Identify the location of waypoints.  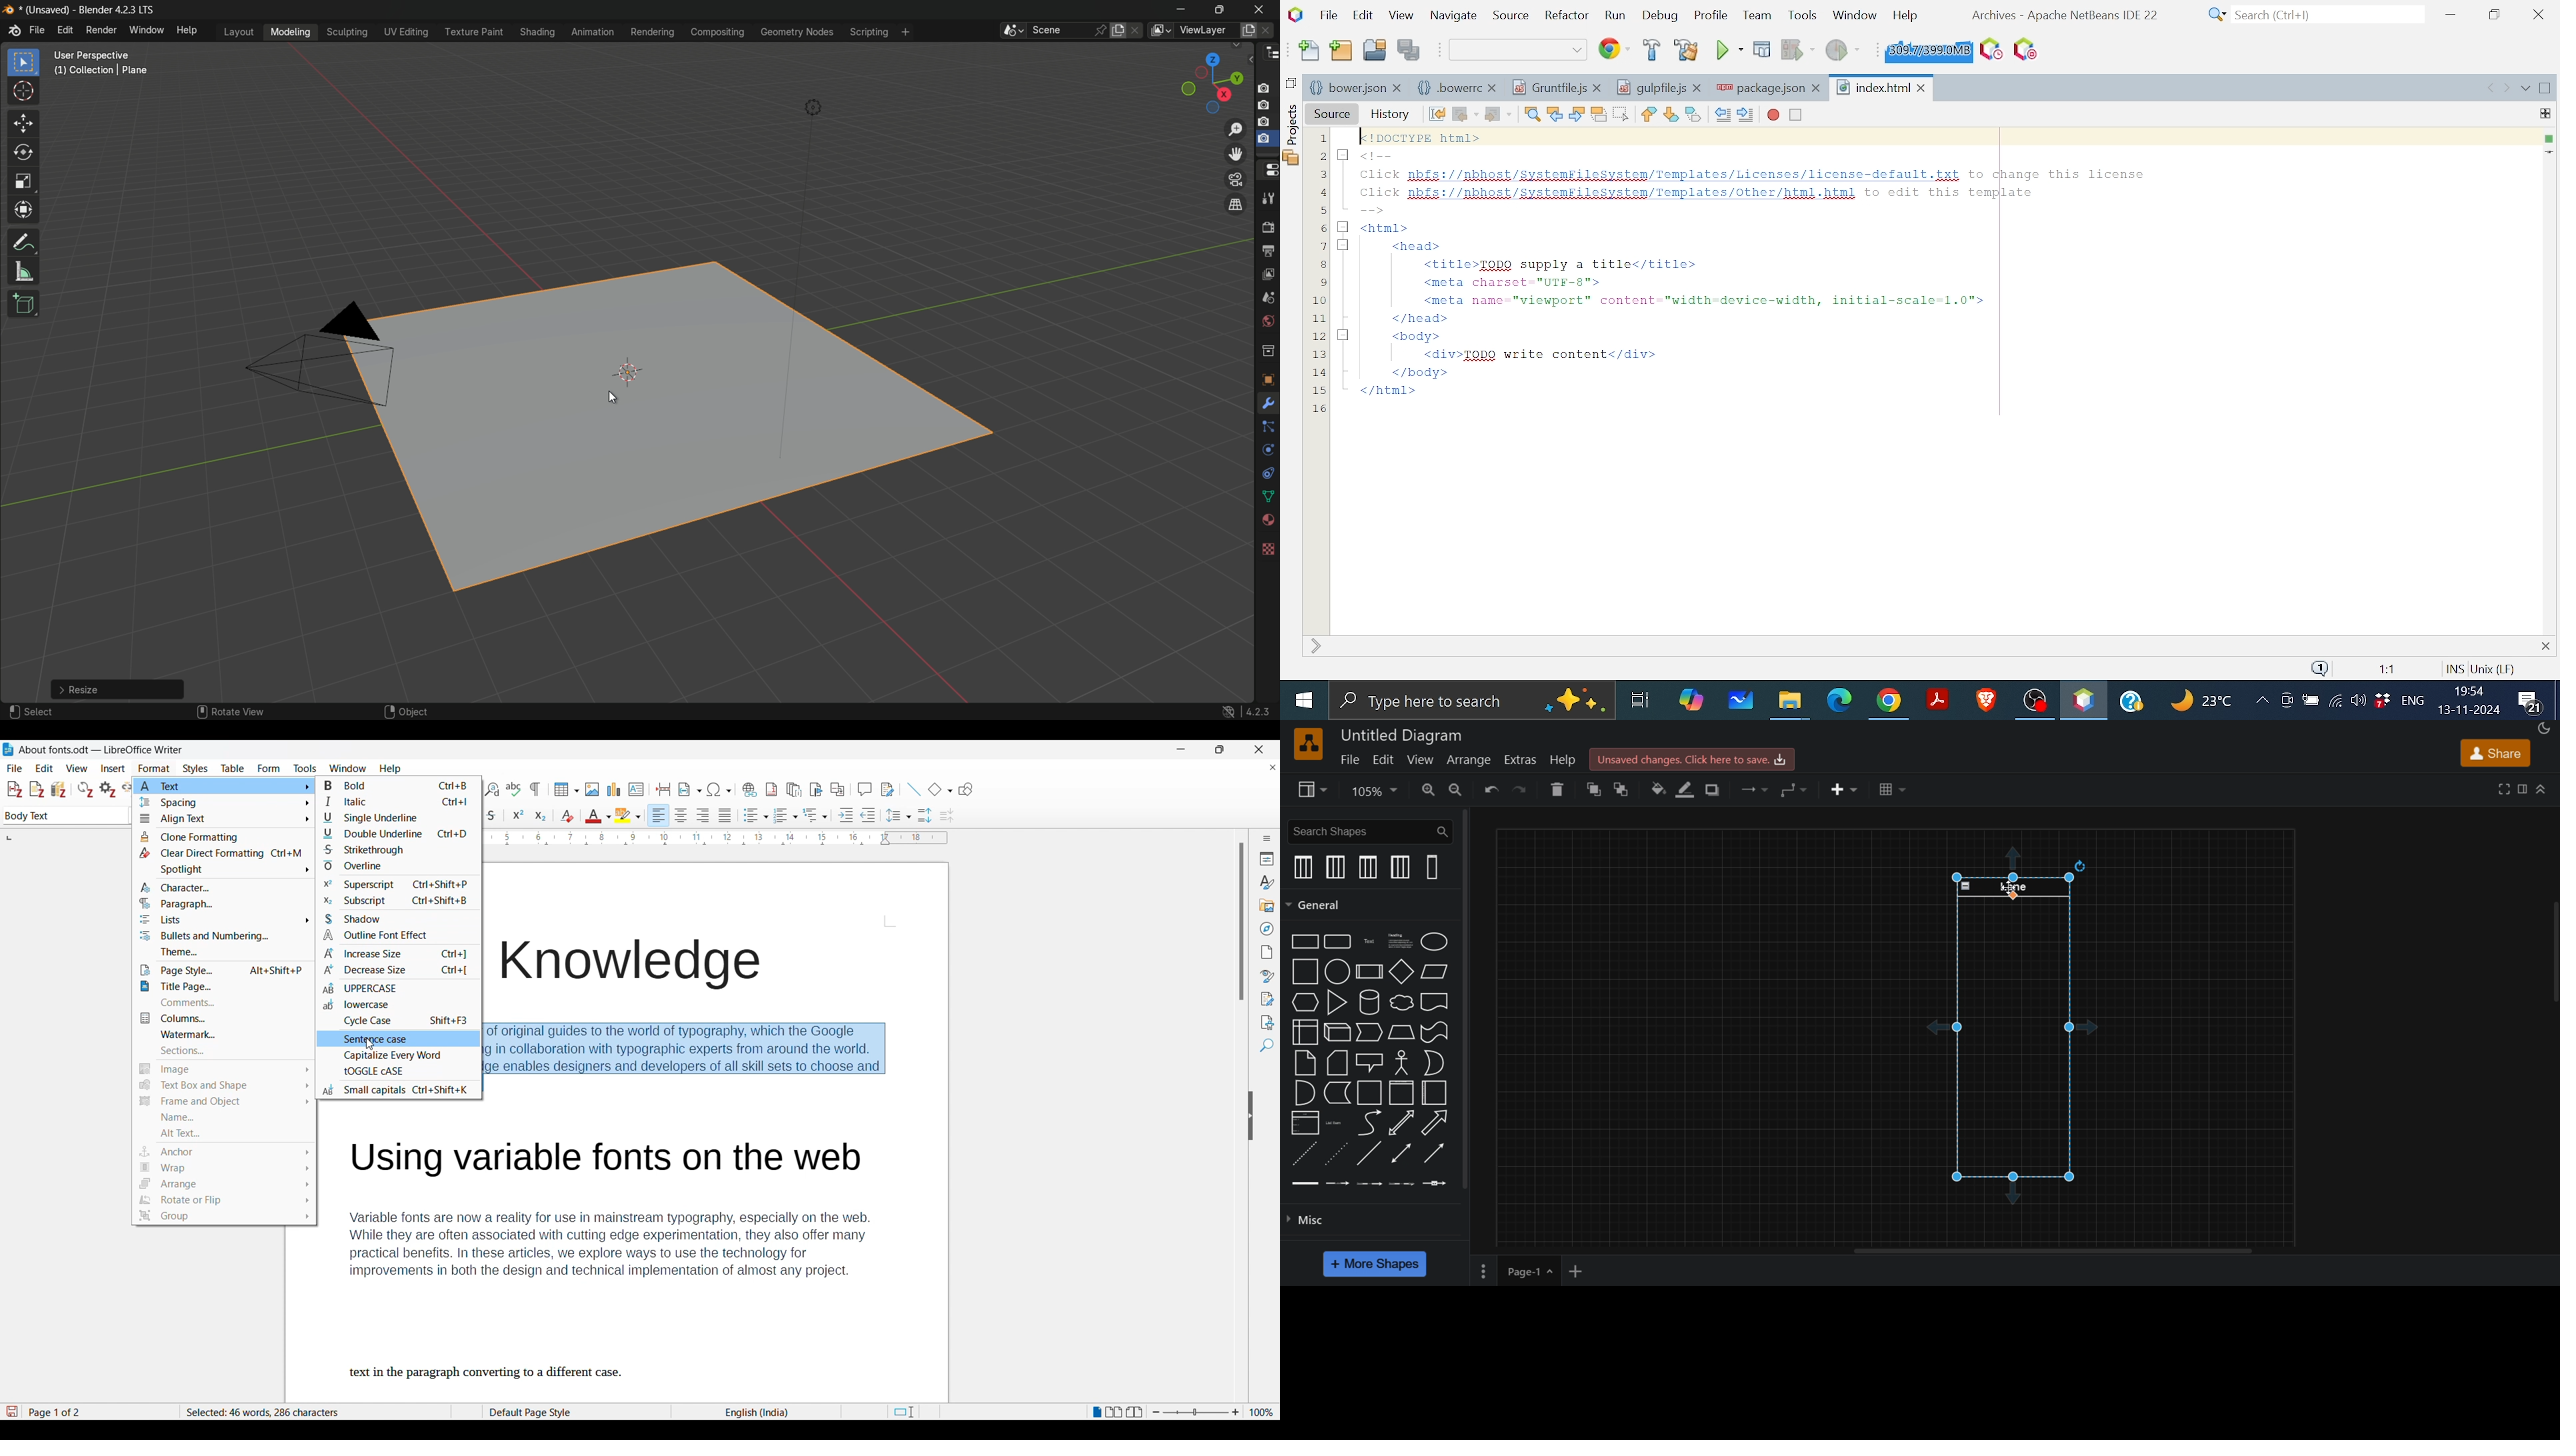
(1796, 790).